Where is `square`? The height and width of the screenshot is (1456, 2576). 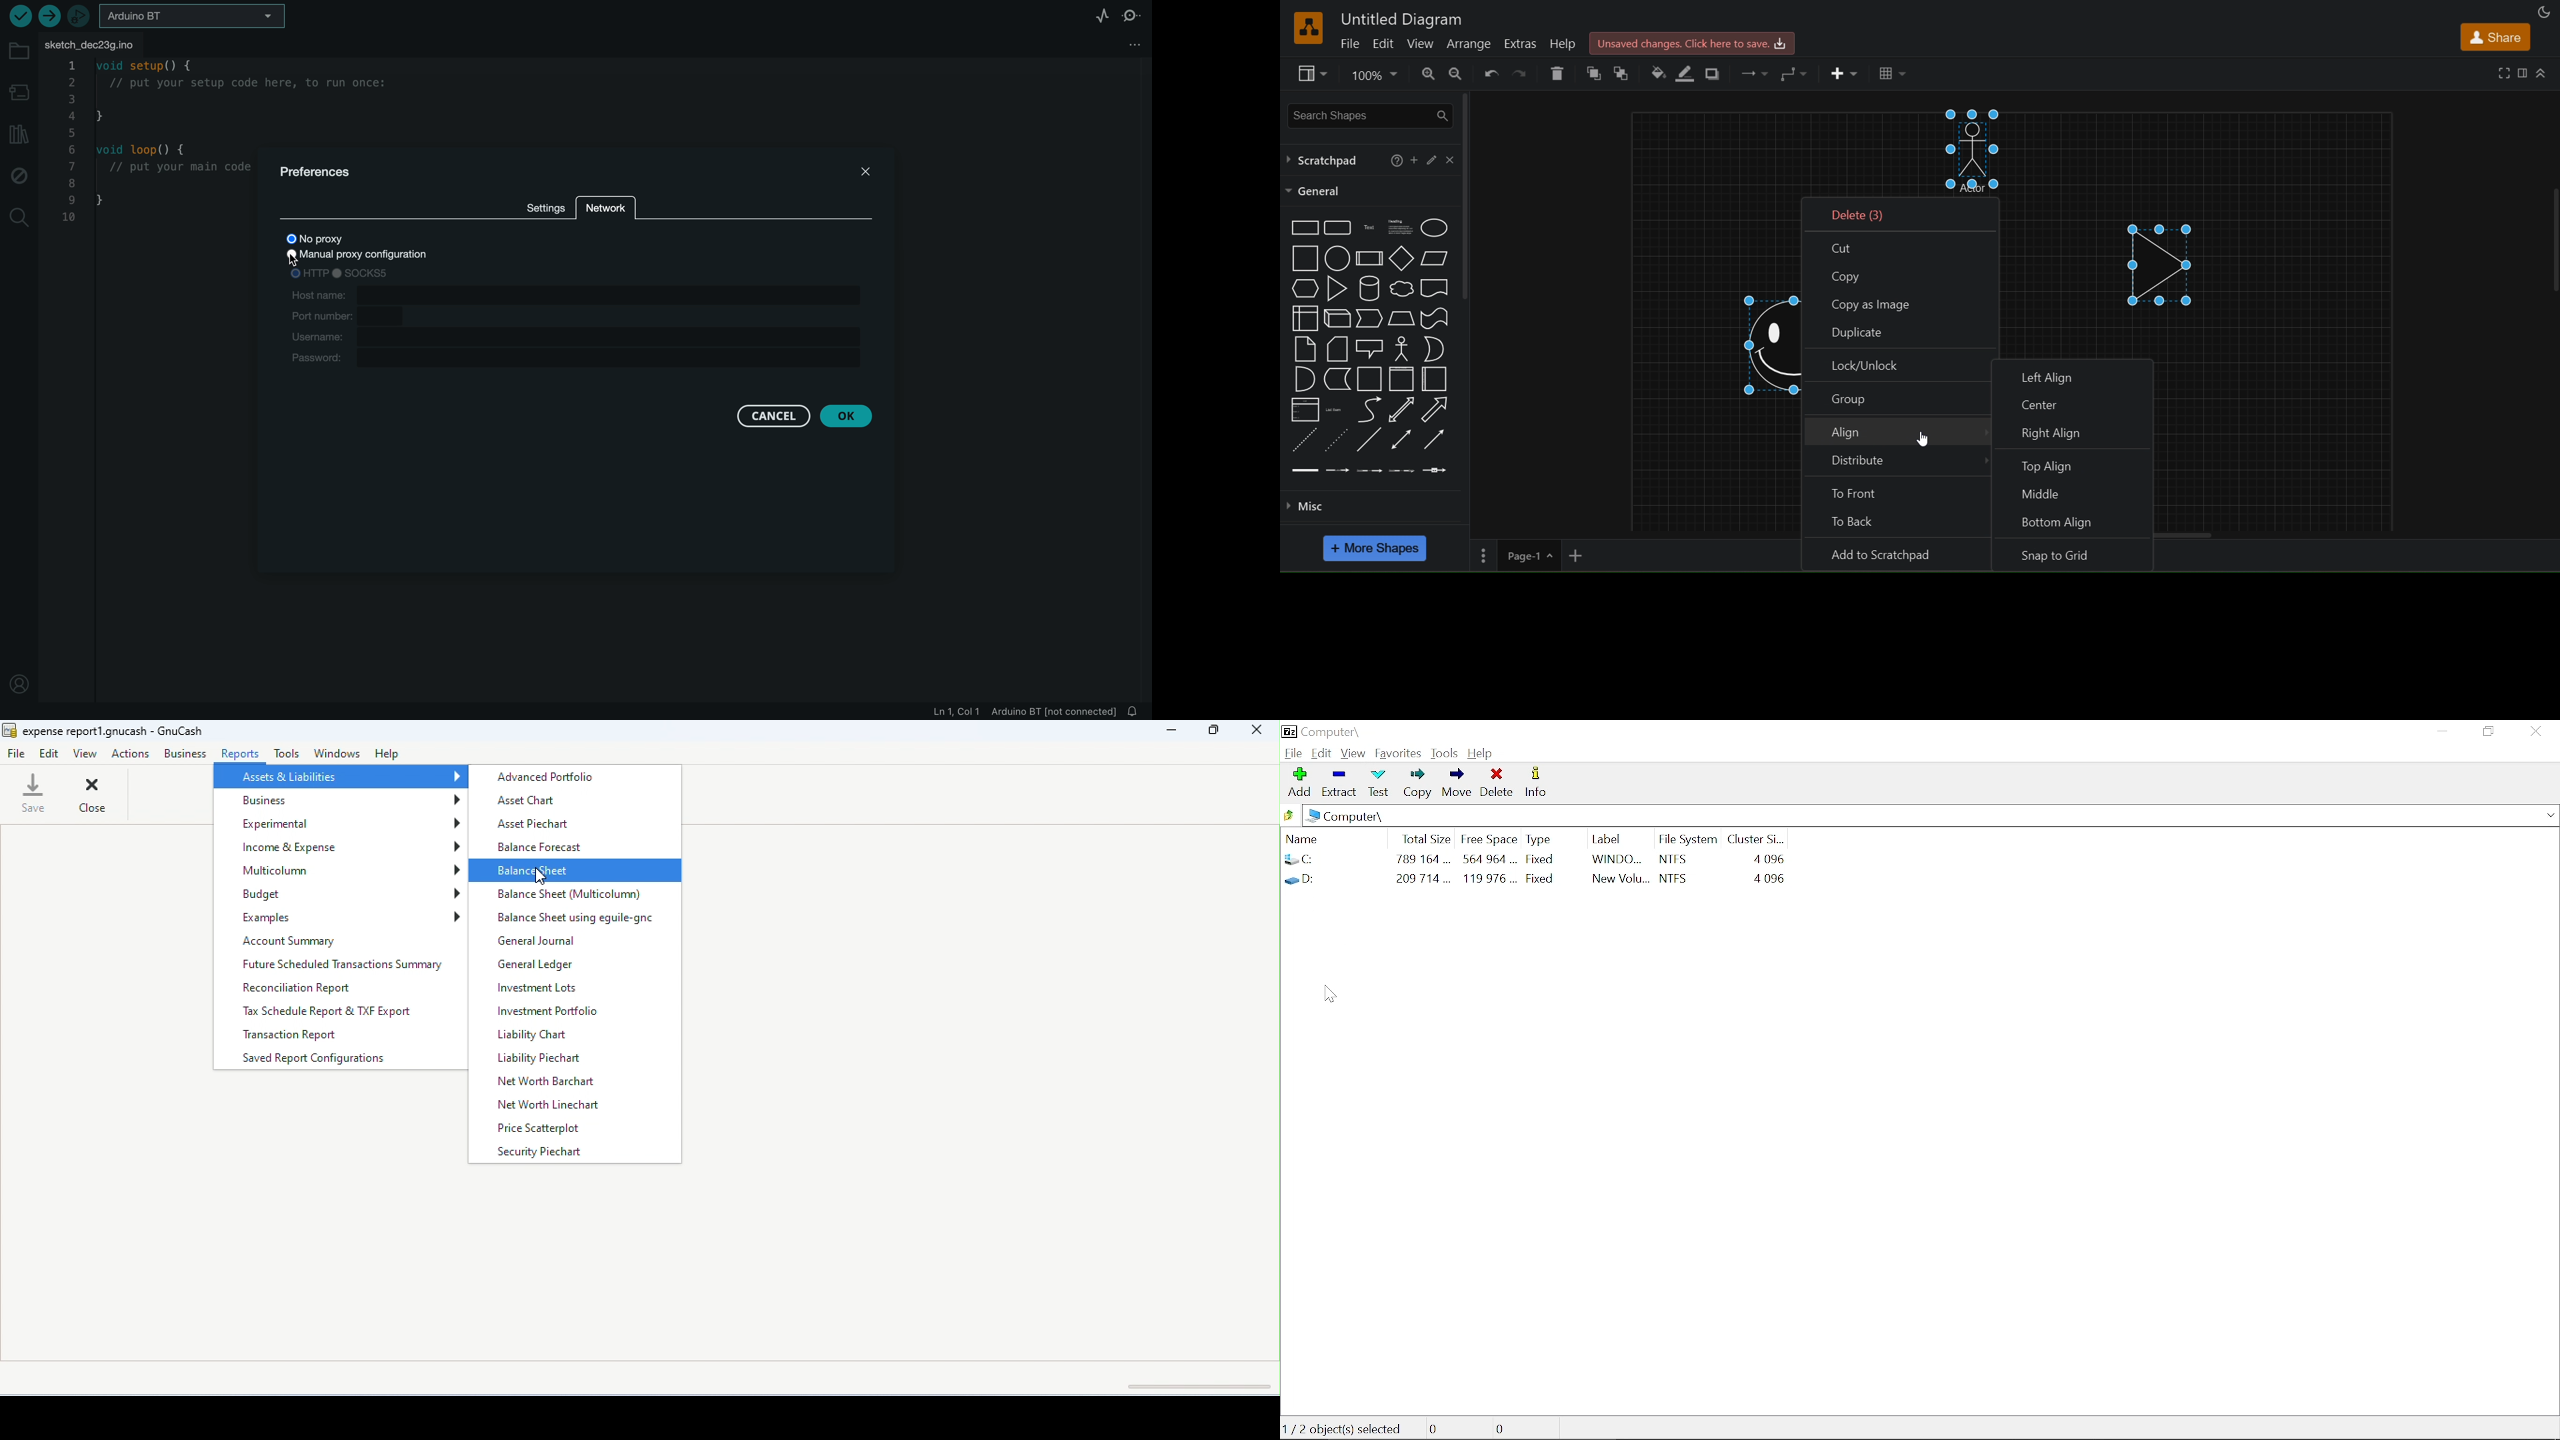 square is located at coordinates (1303, 259).